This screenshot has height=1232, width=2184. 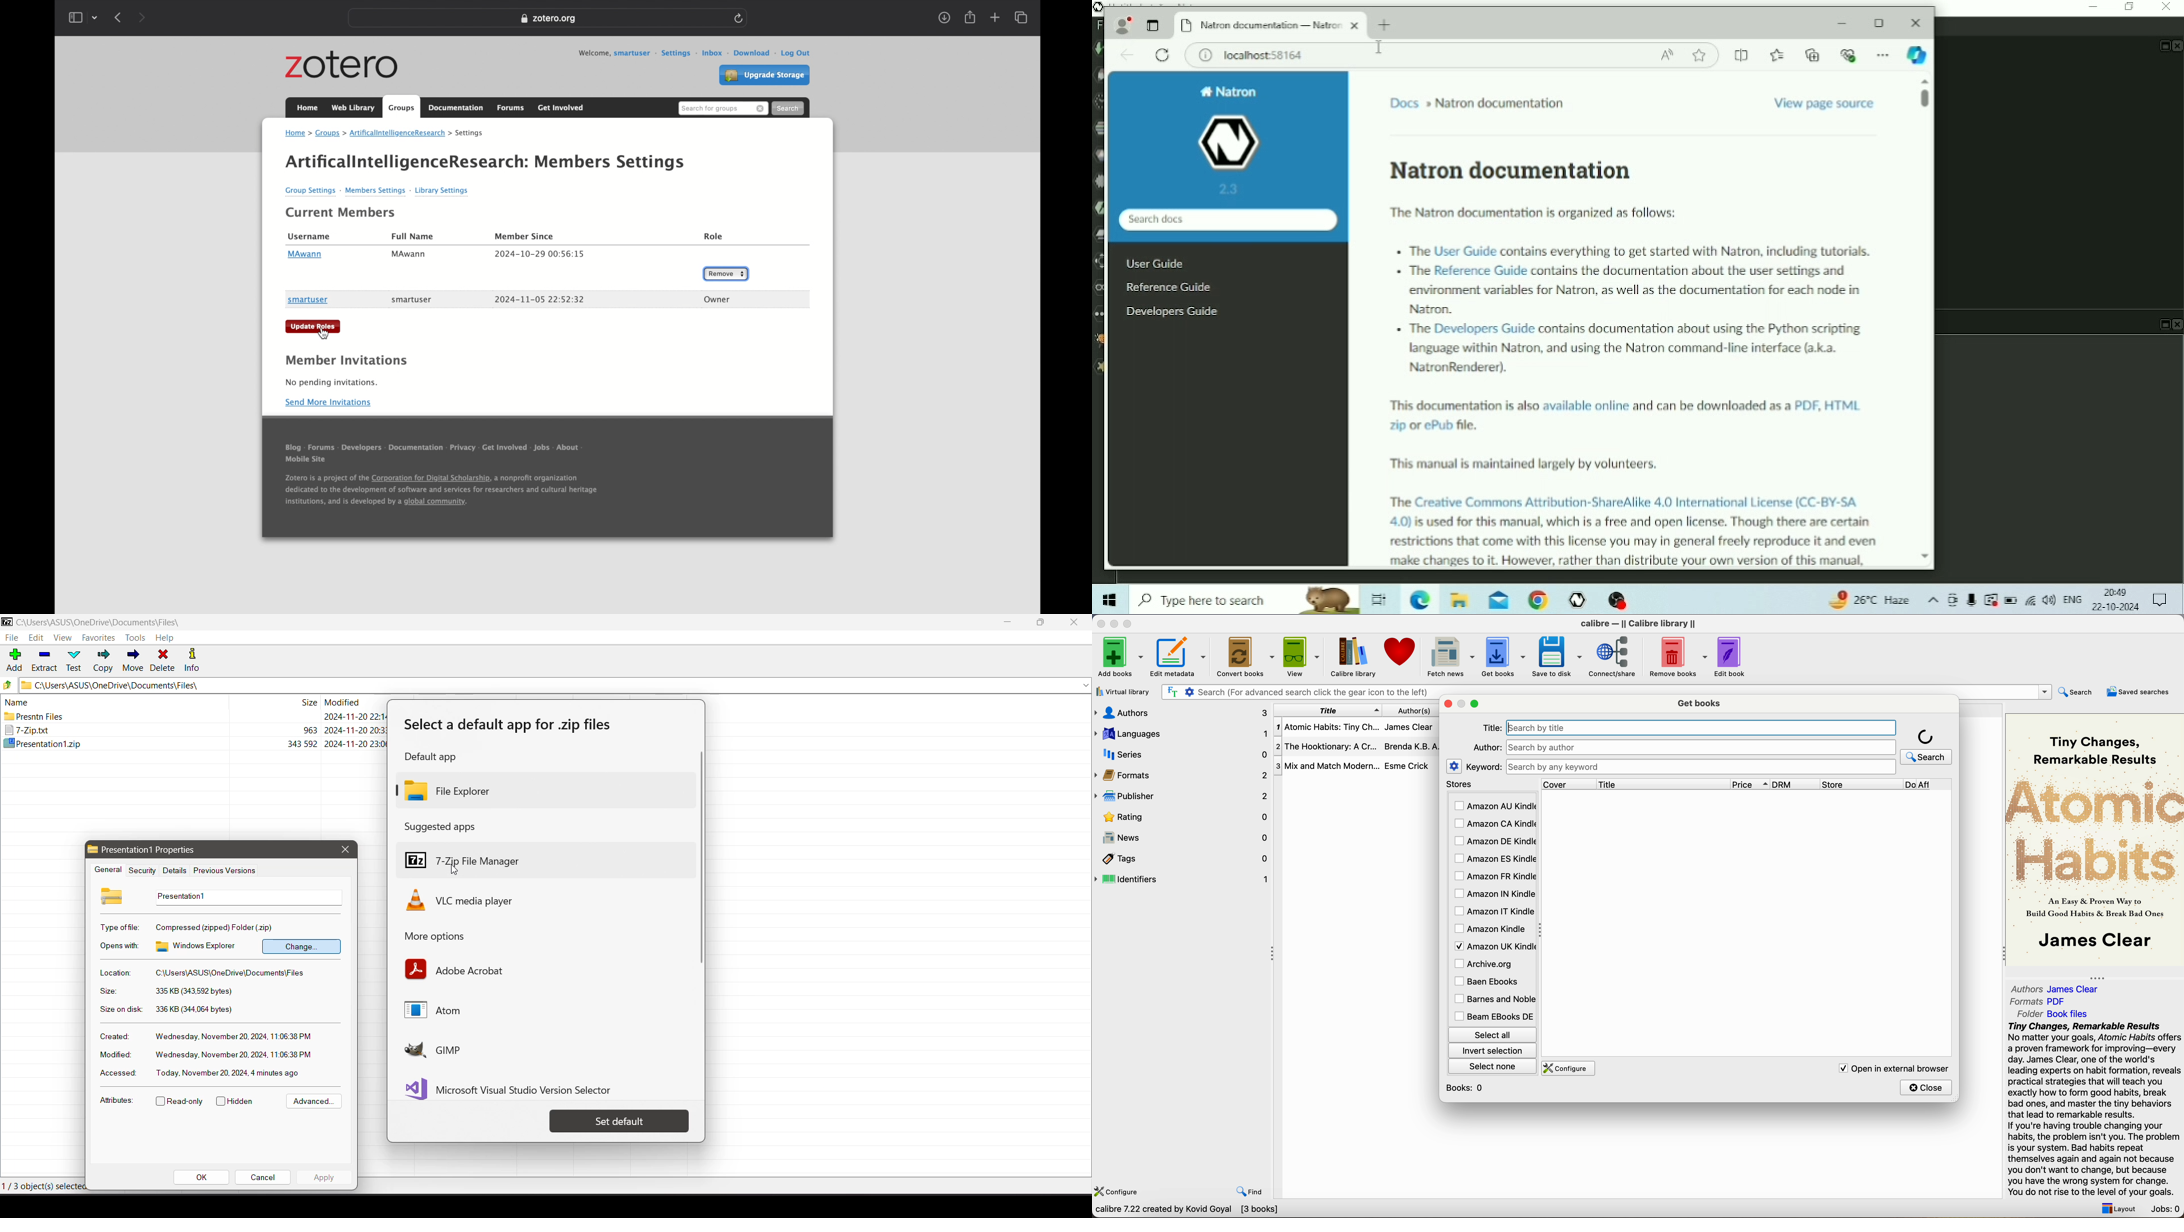 I want to click on Developers Guide, so click(x=1171, y=312).